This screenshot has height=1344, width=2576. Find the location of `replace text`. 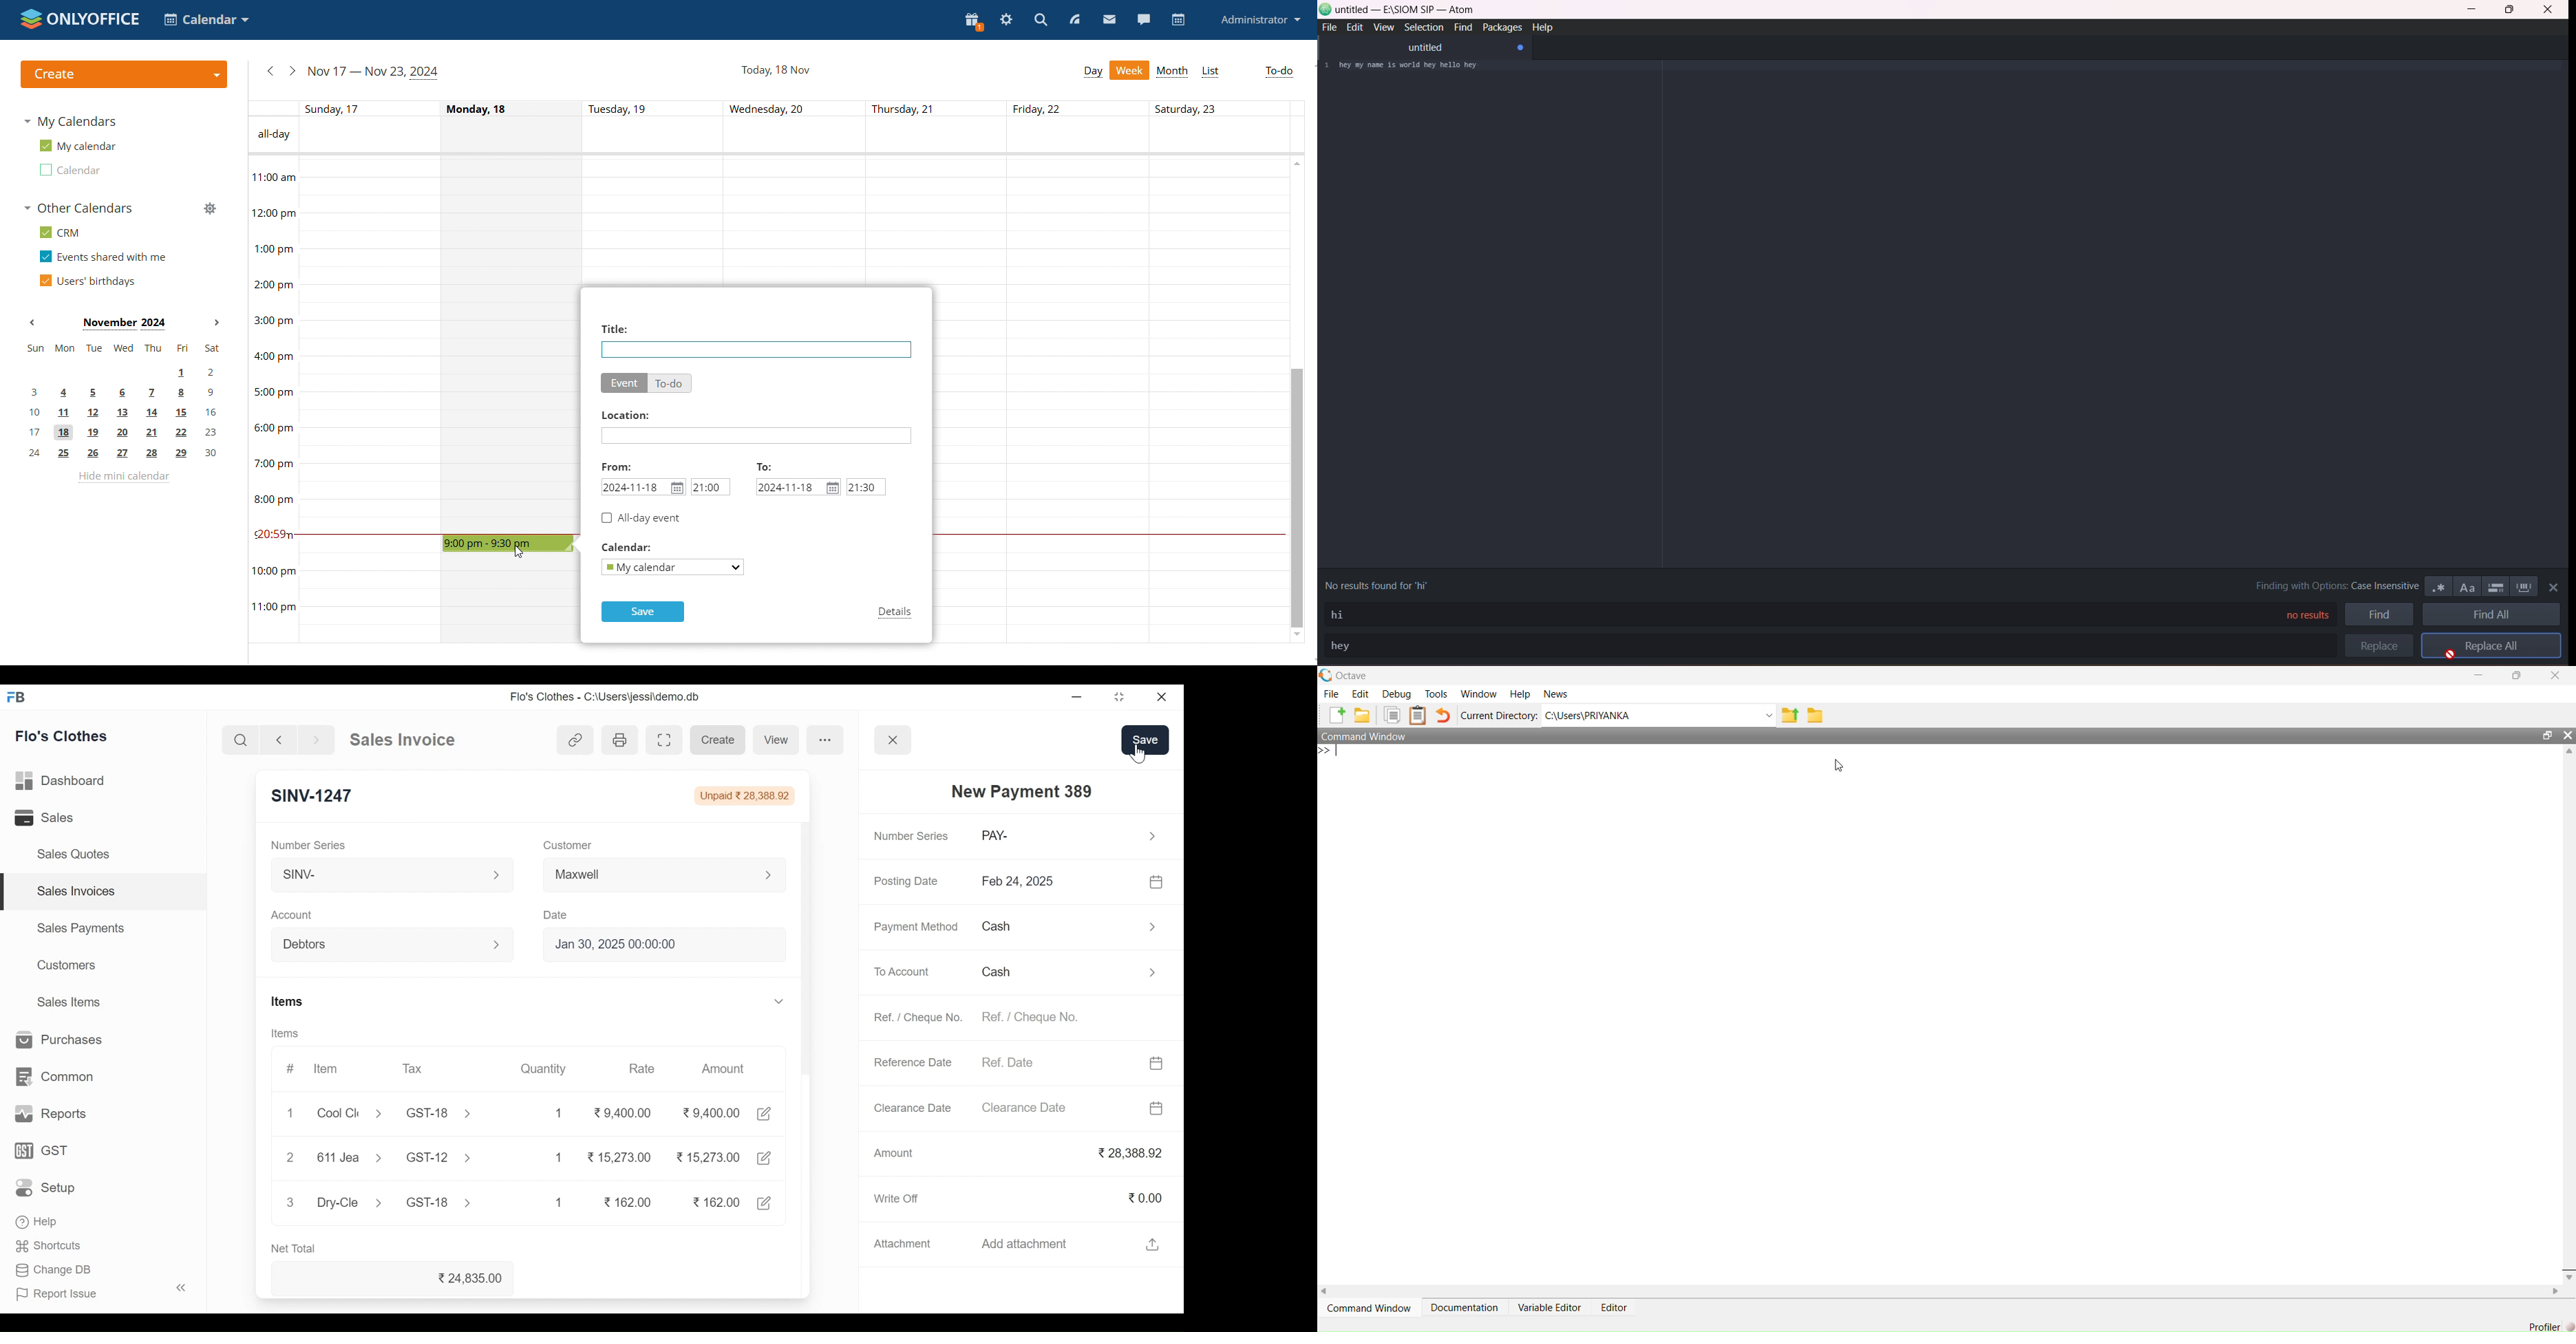

replace text is located at coordinates (1347, 647).